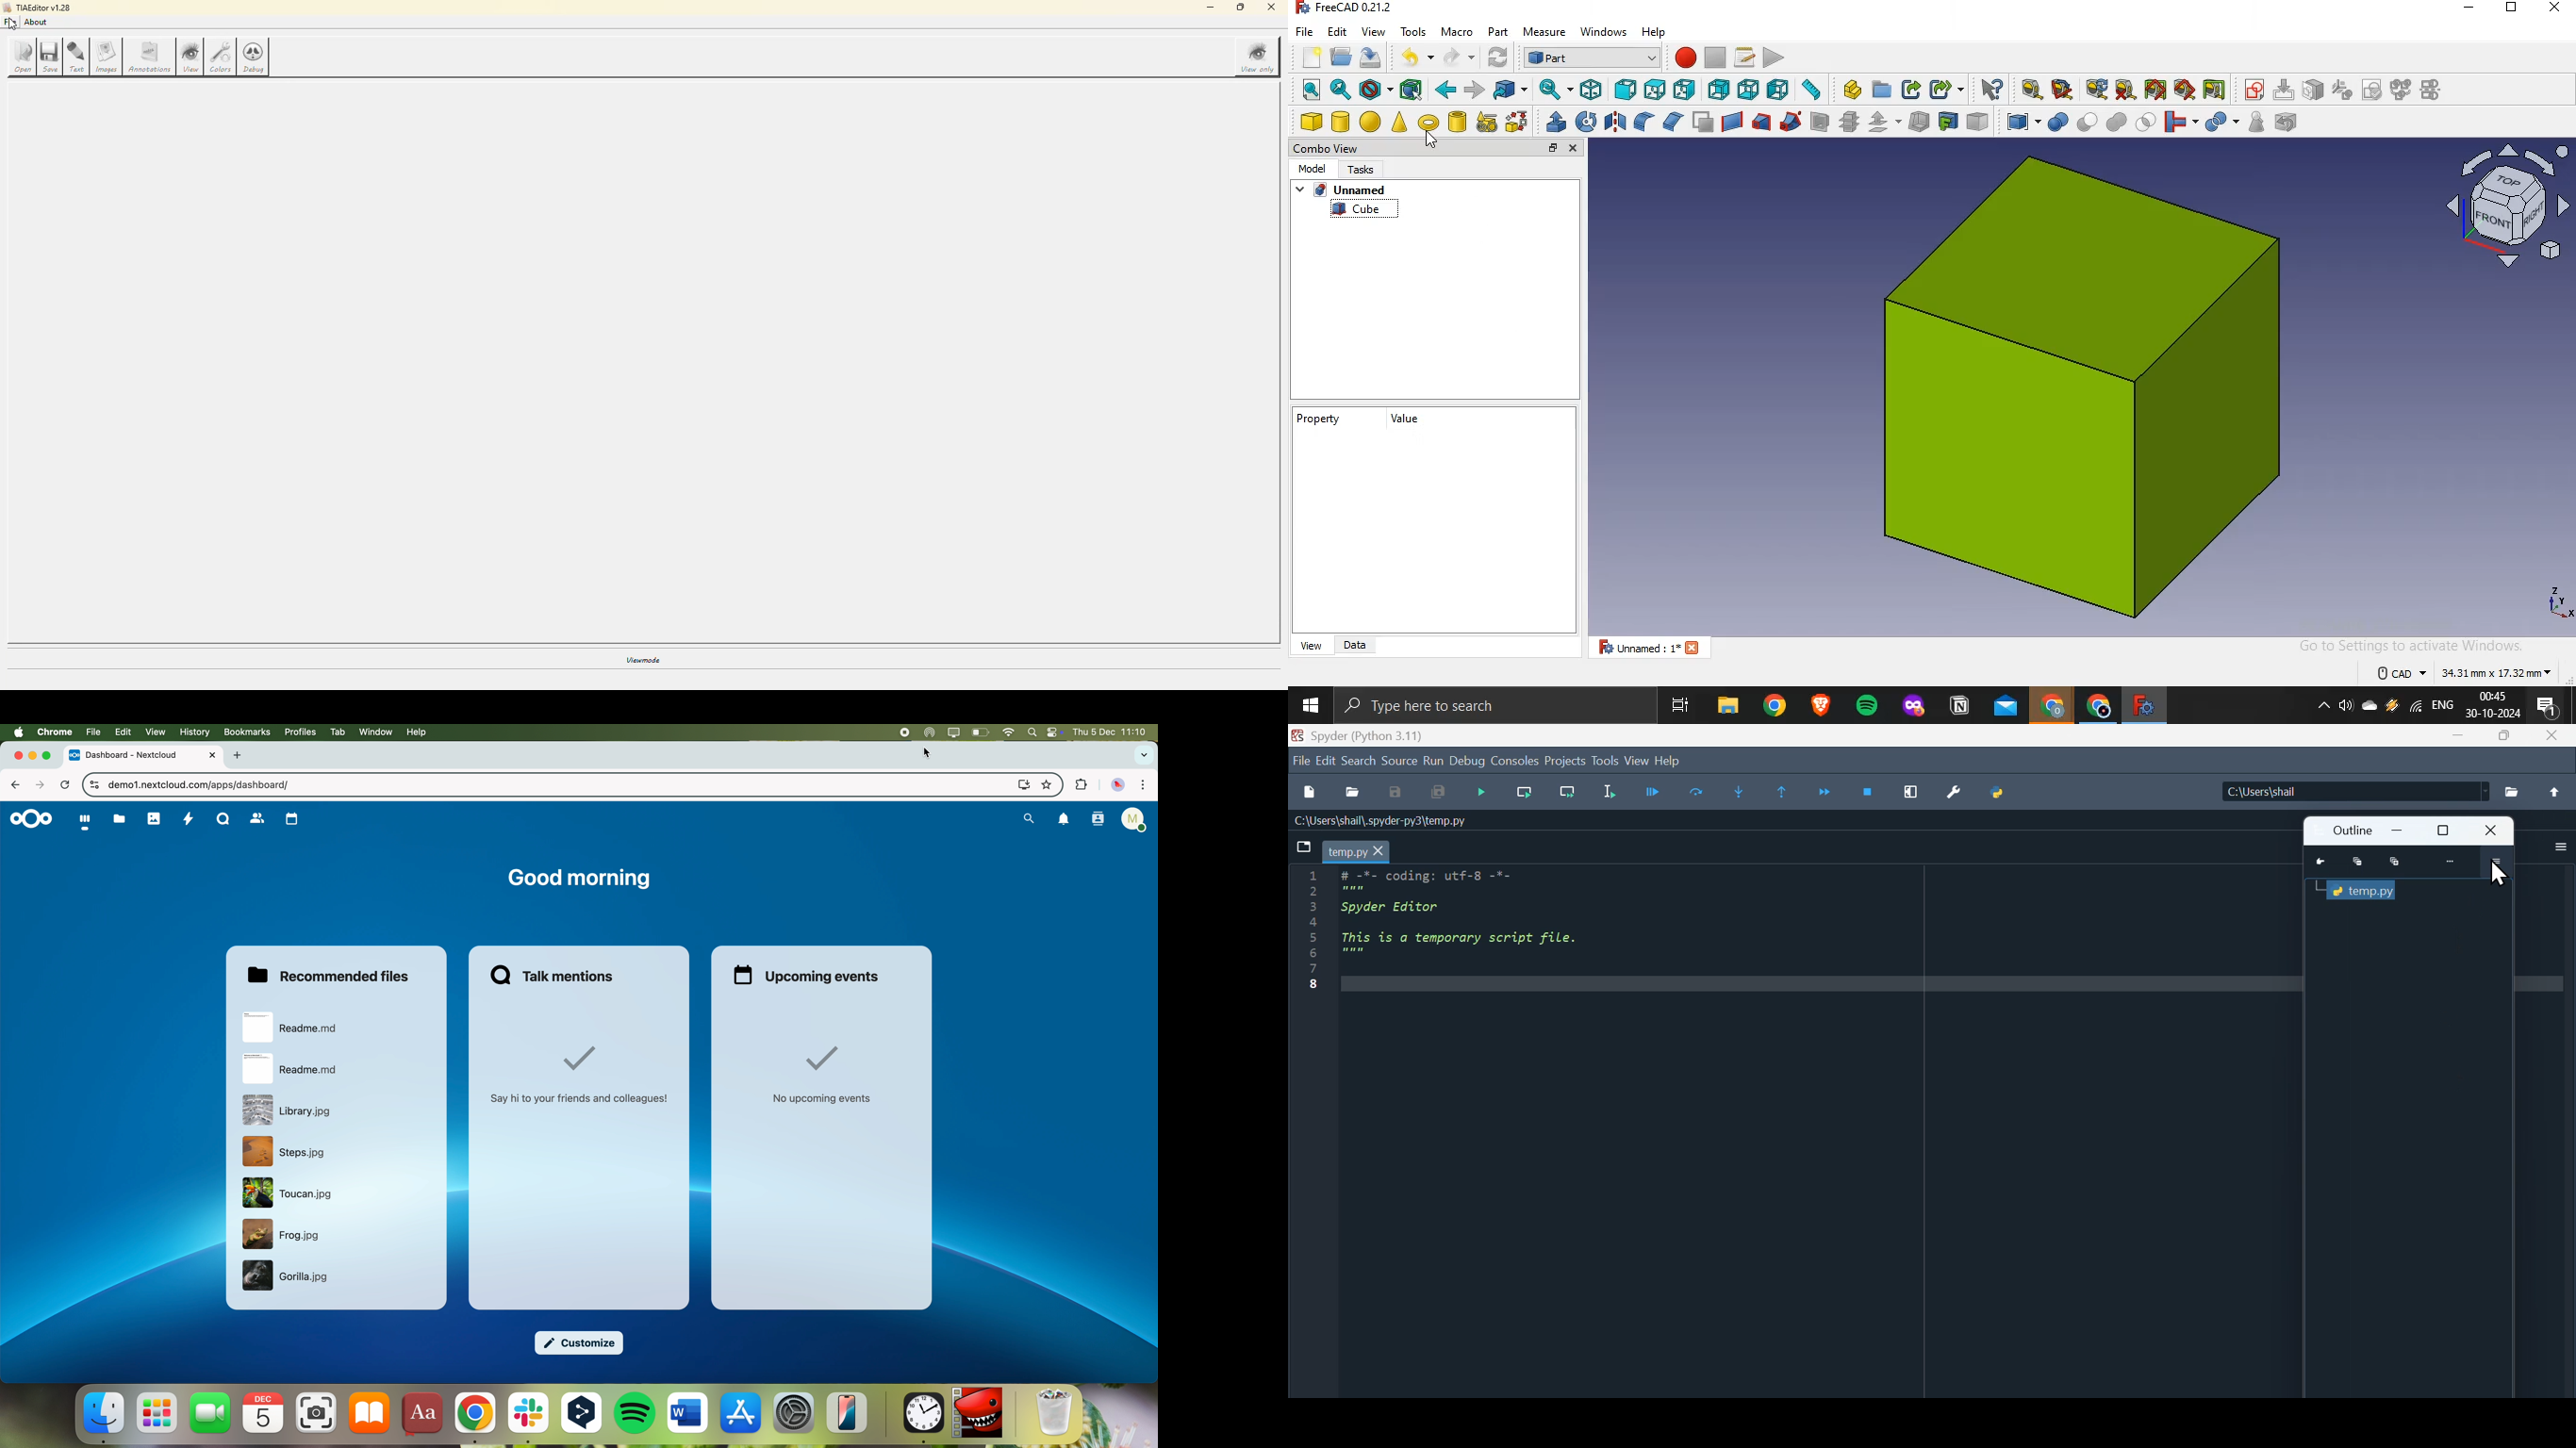 This screenshot has width=2576, height=1456. What do you see at coordinates (2492, 708) in the screenshot?
I see `time and date` at bounding box center [2492, 708].